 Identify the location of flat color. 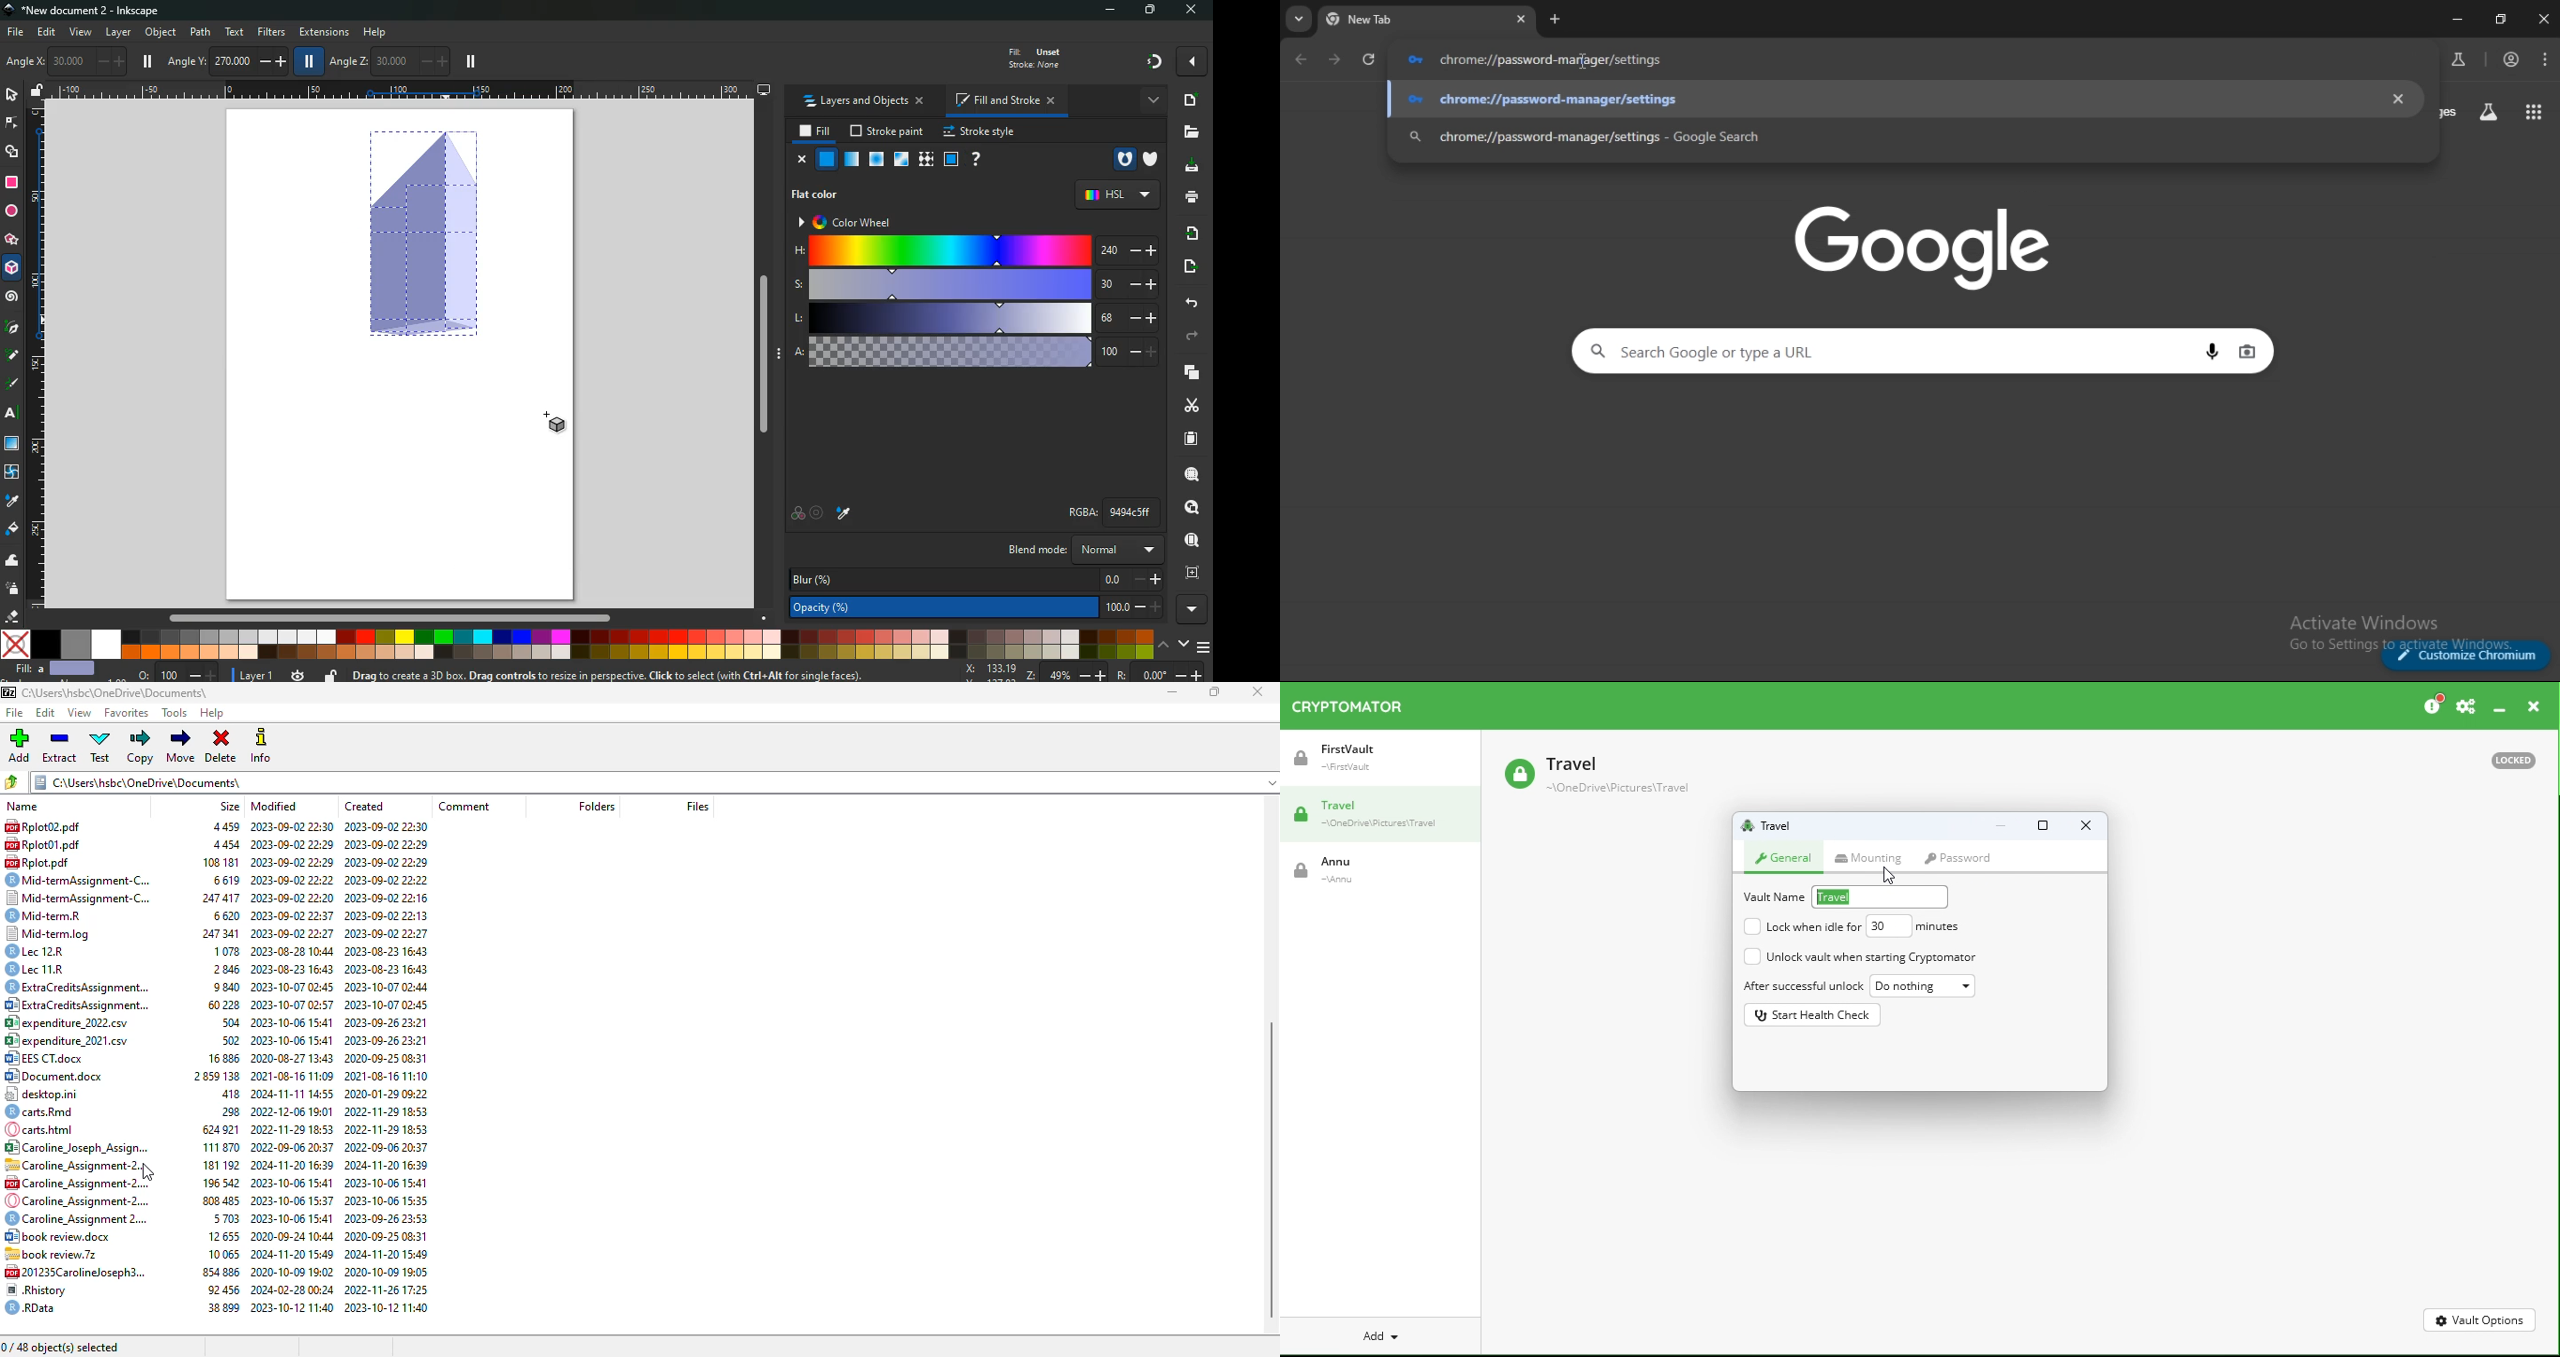
(821, 193).